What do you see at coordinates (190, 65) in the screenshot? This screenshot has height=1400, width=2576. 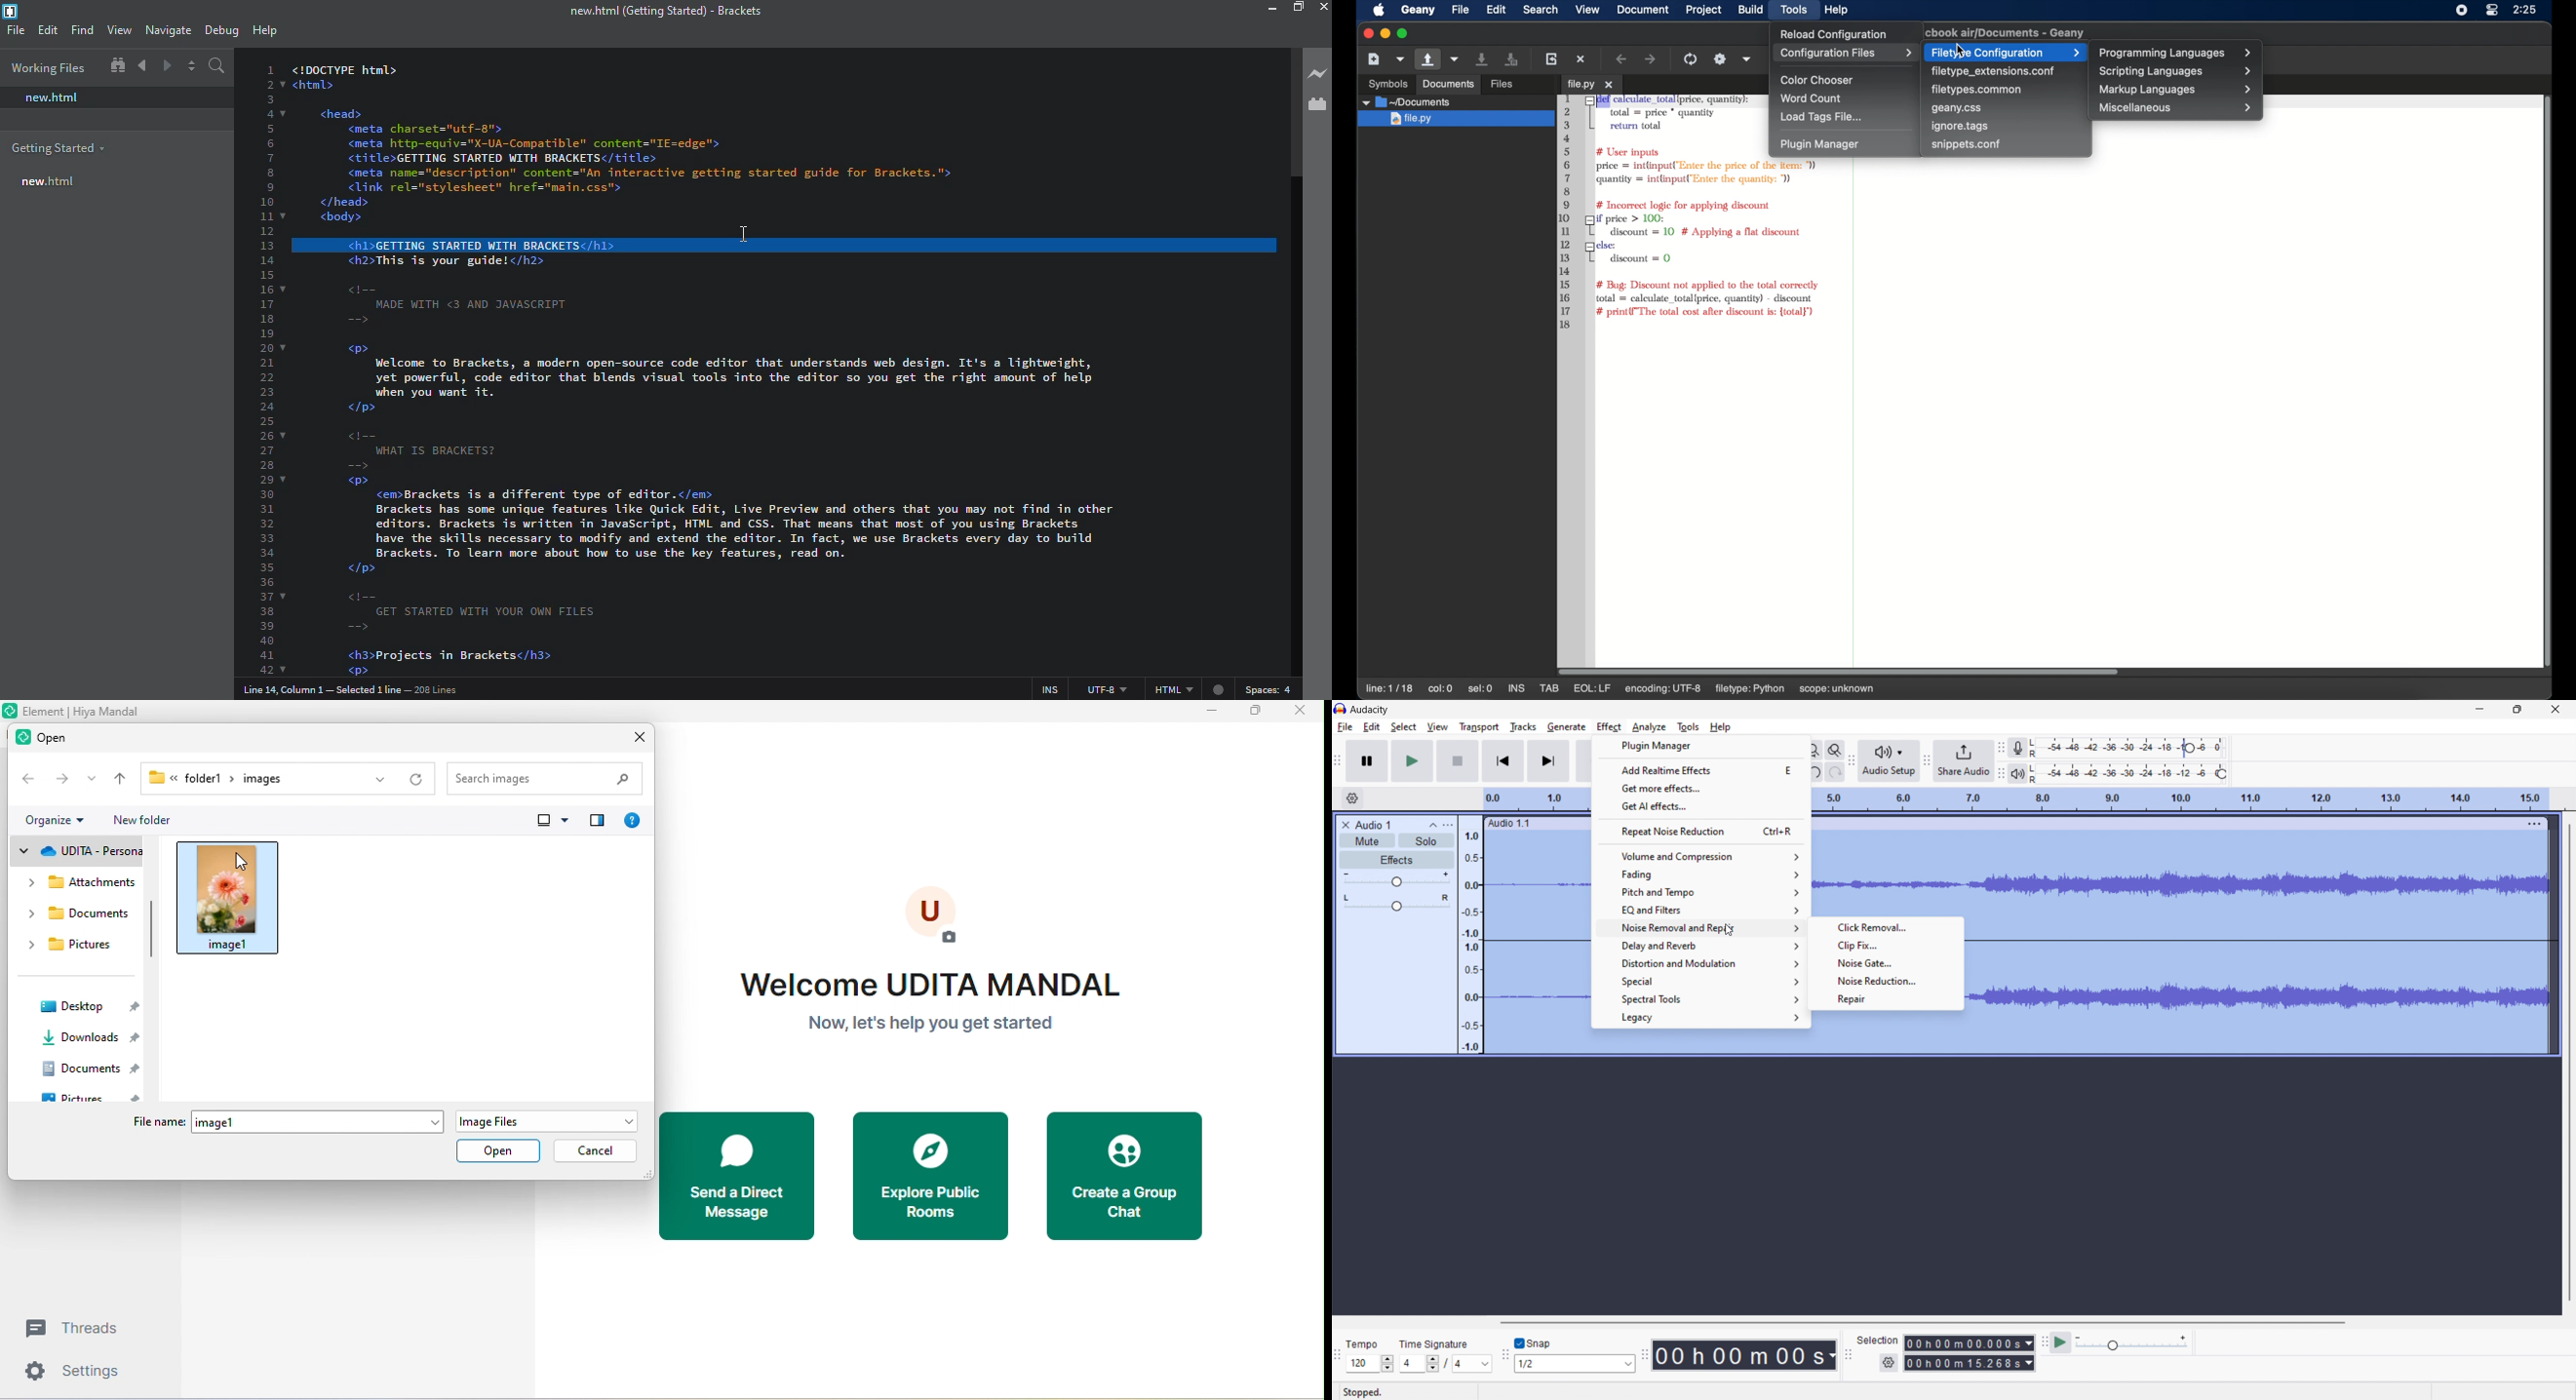 I see `split editor` at bounding box center [190, 65].